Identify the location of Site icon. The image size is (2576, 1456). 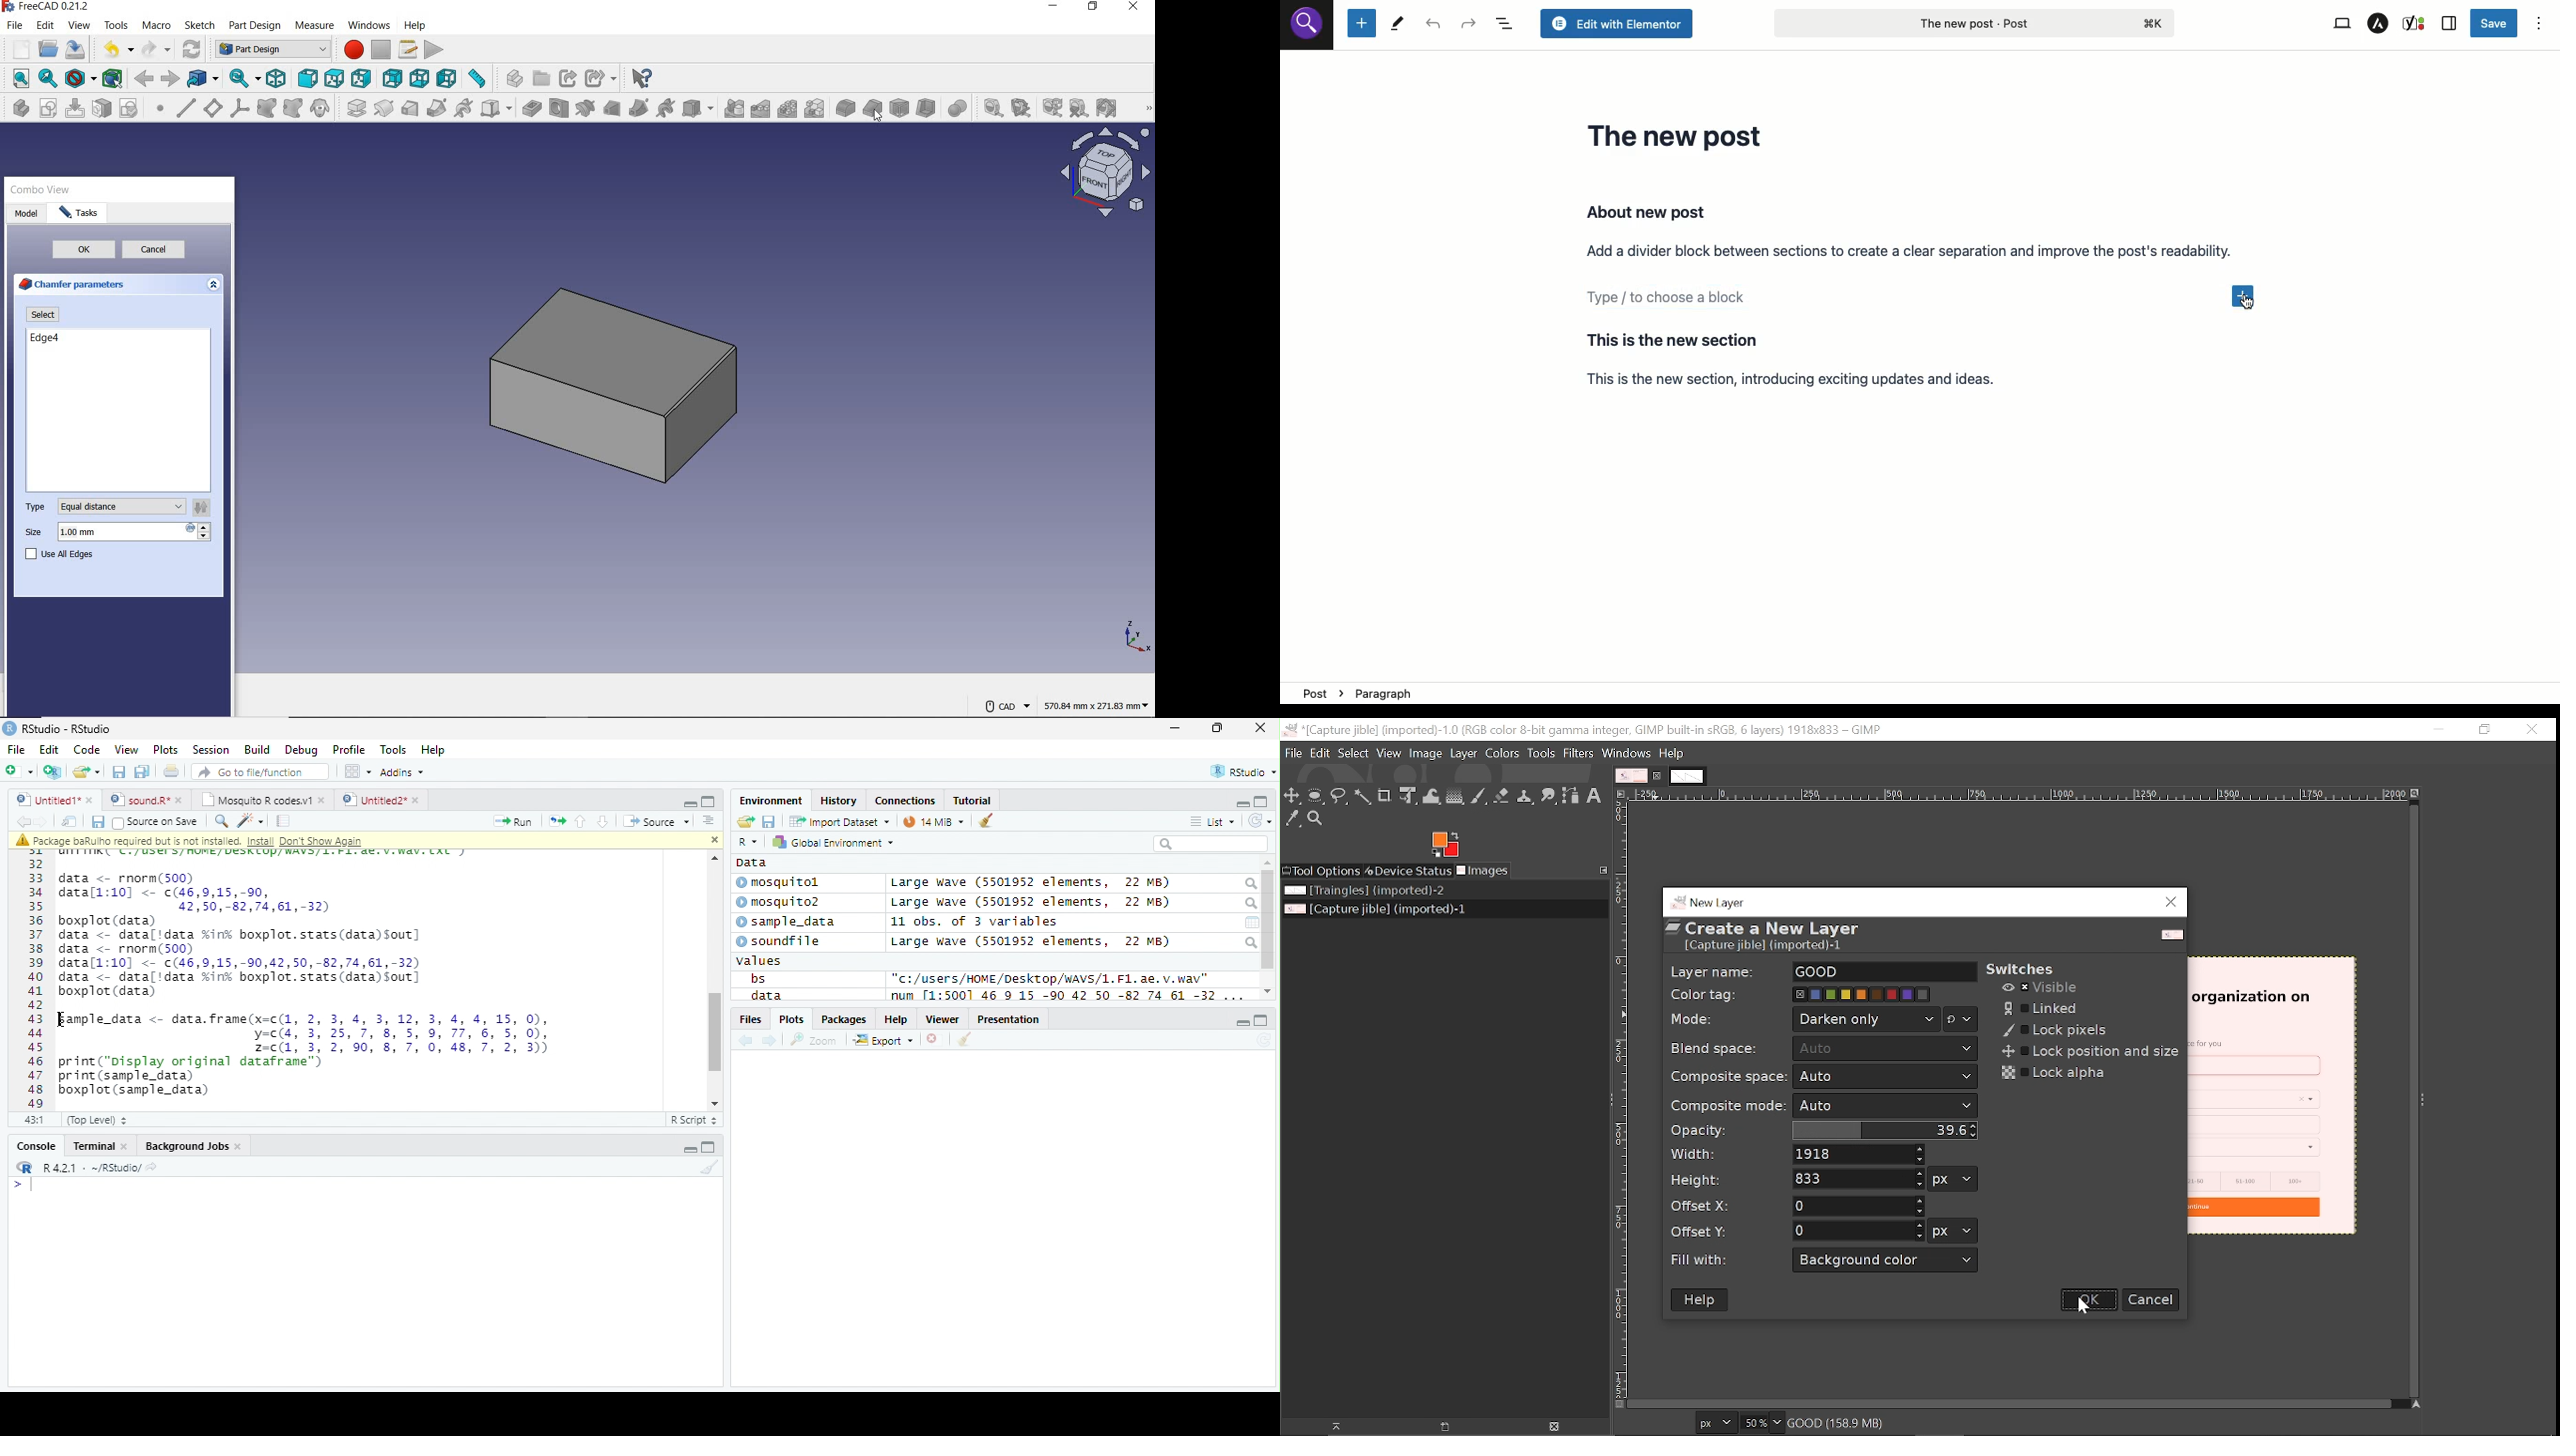
(1308, 26).